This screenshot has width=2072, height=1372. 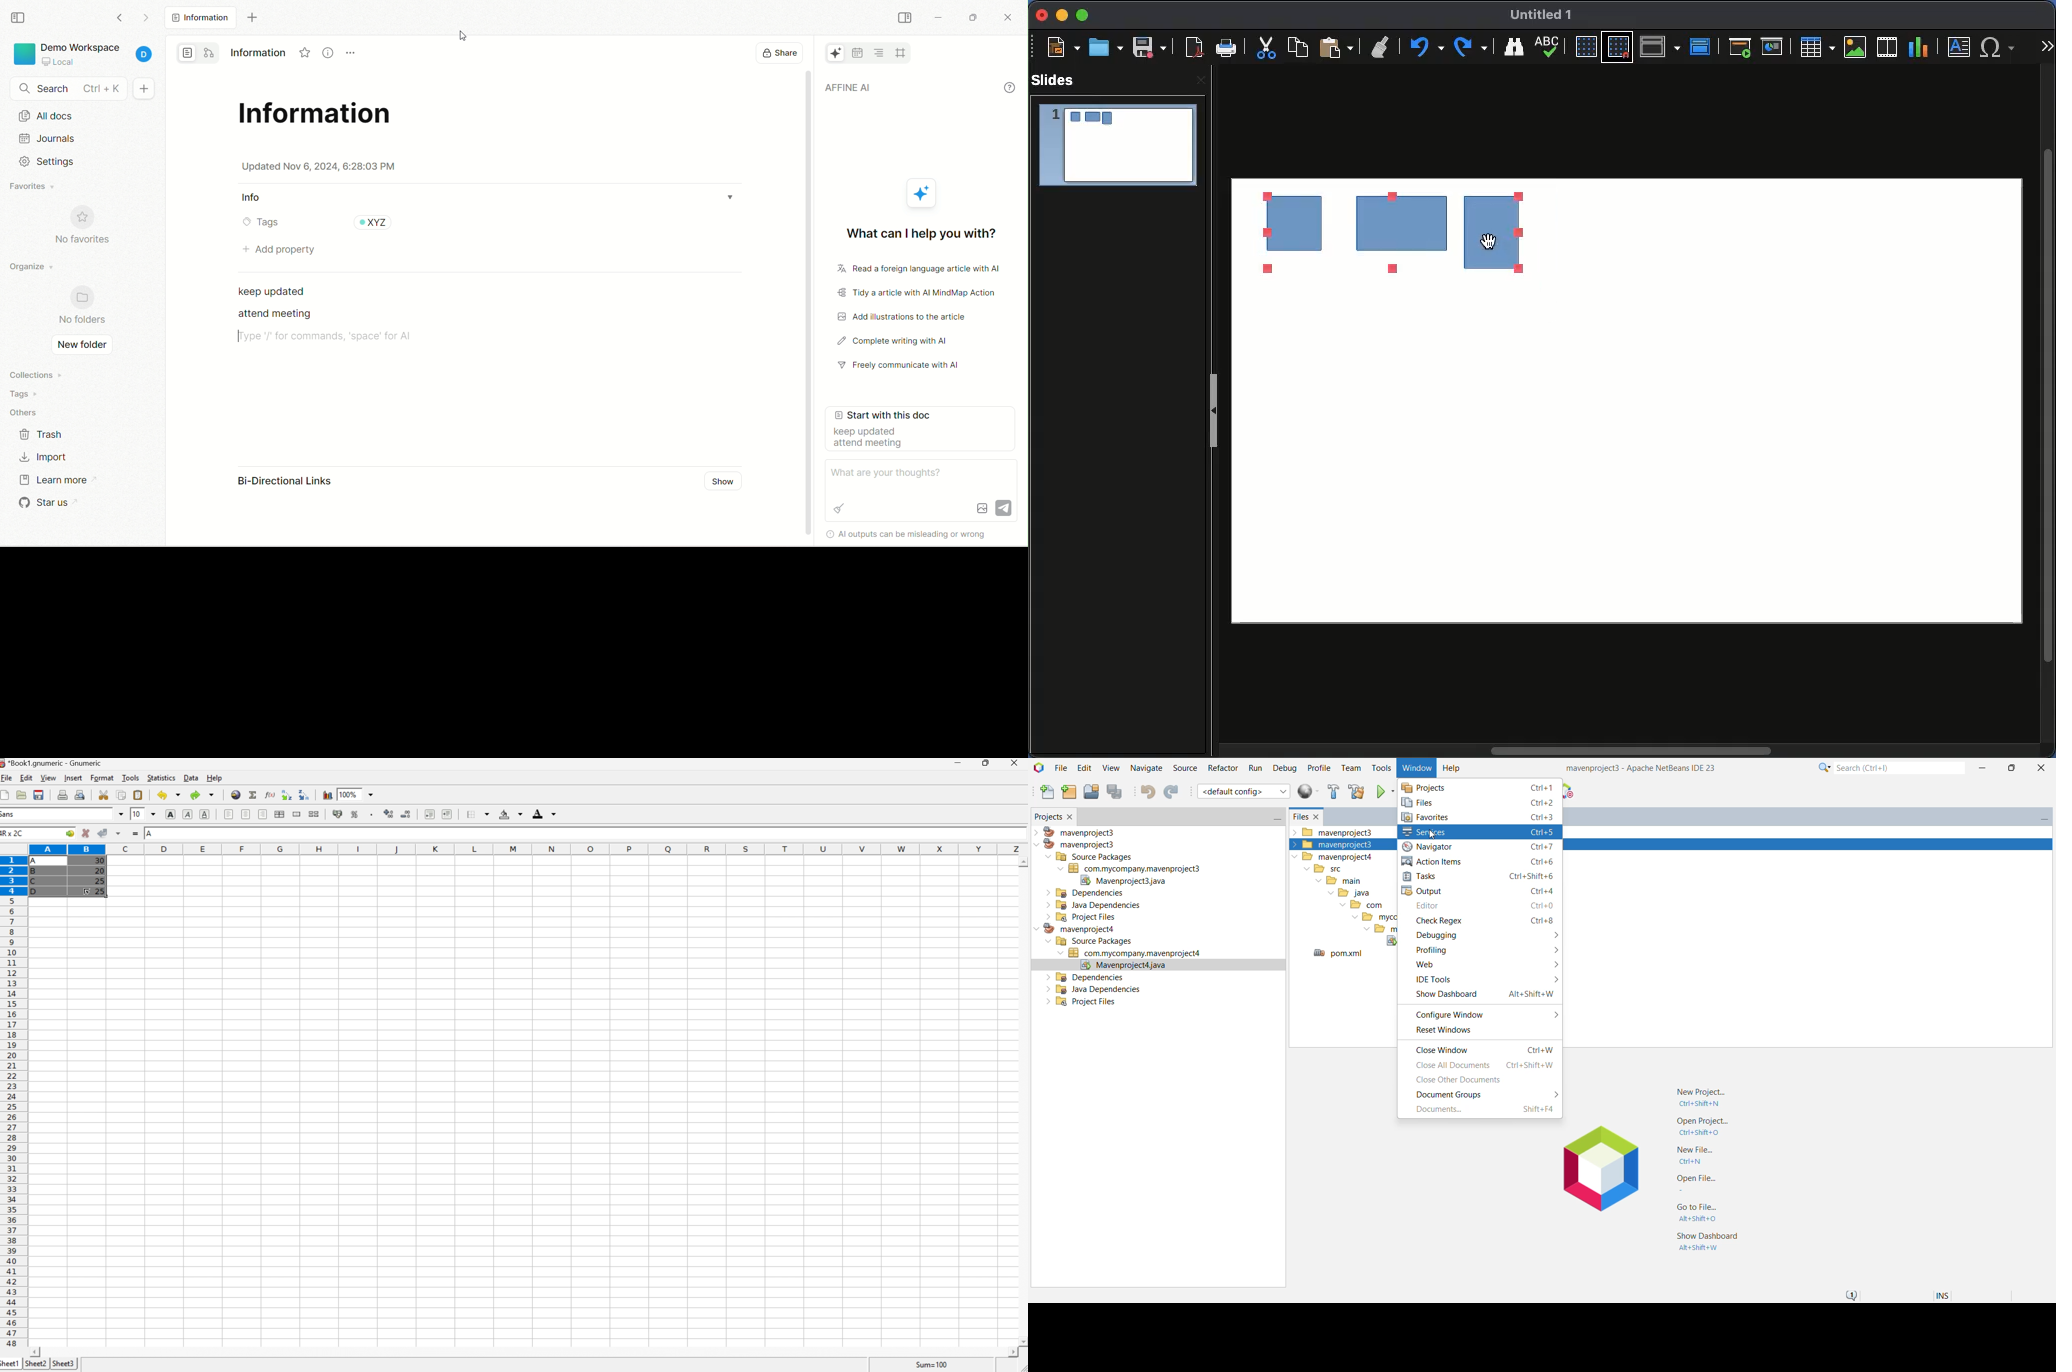 What do you see at coordinates (122, 796) in the screenshot?
I see `Copy the selection` at bounding box center [122, 796].